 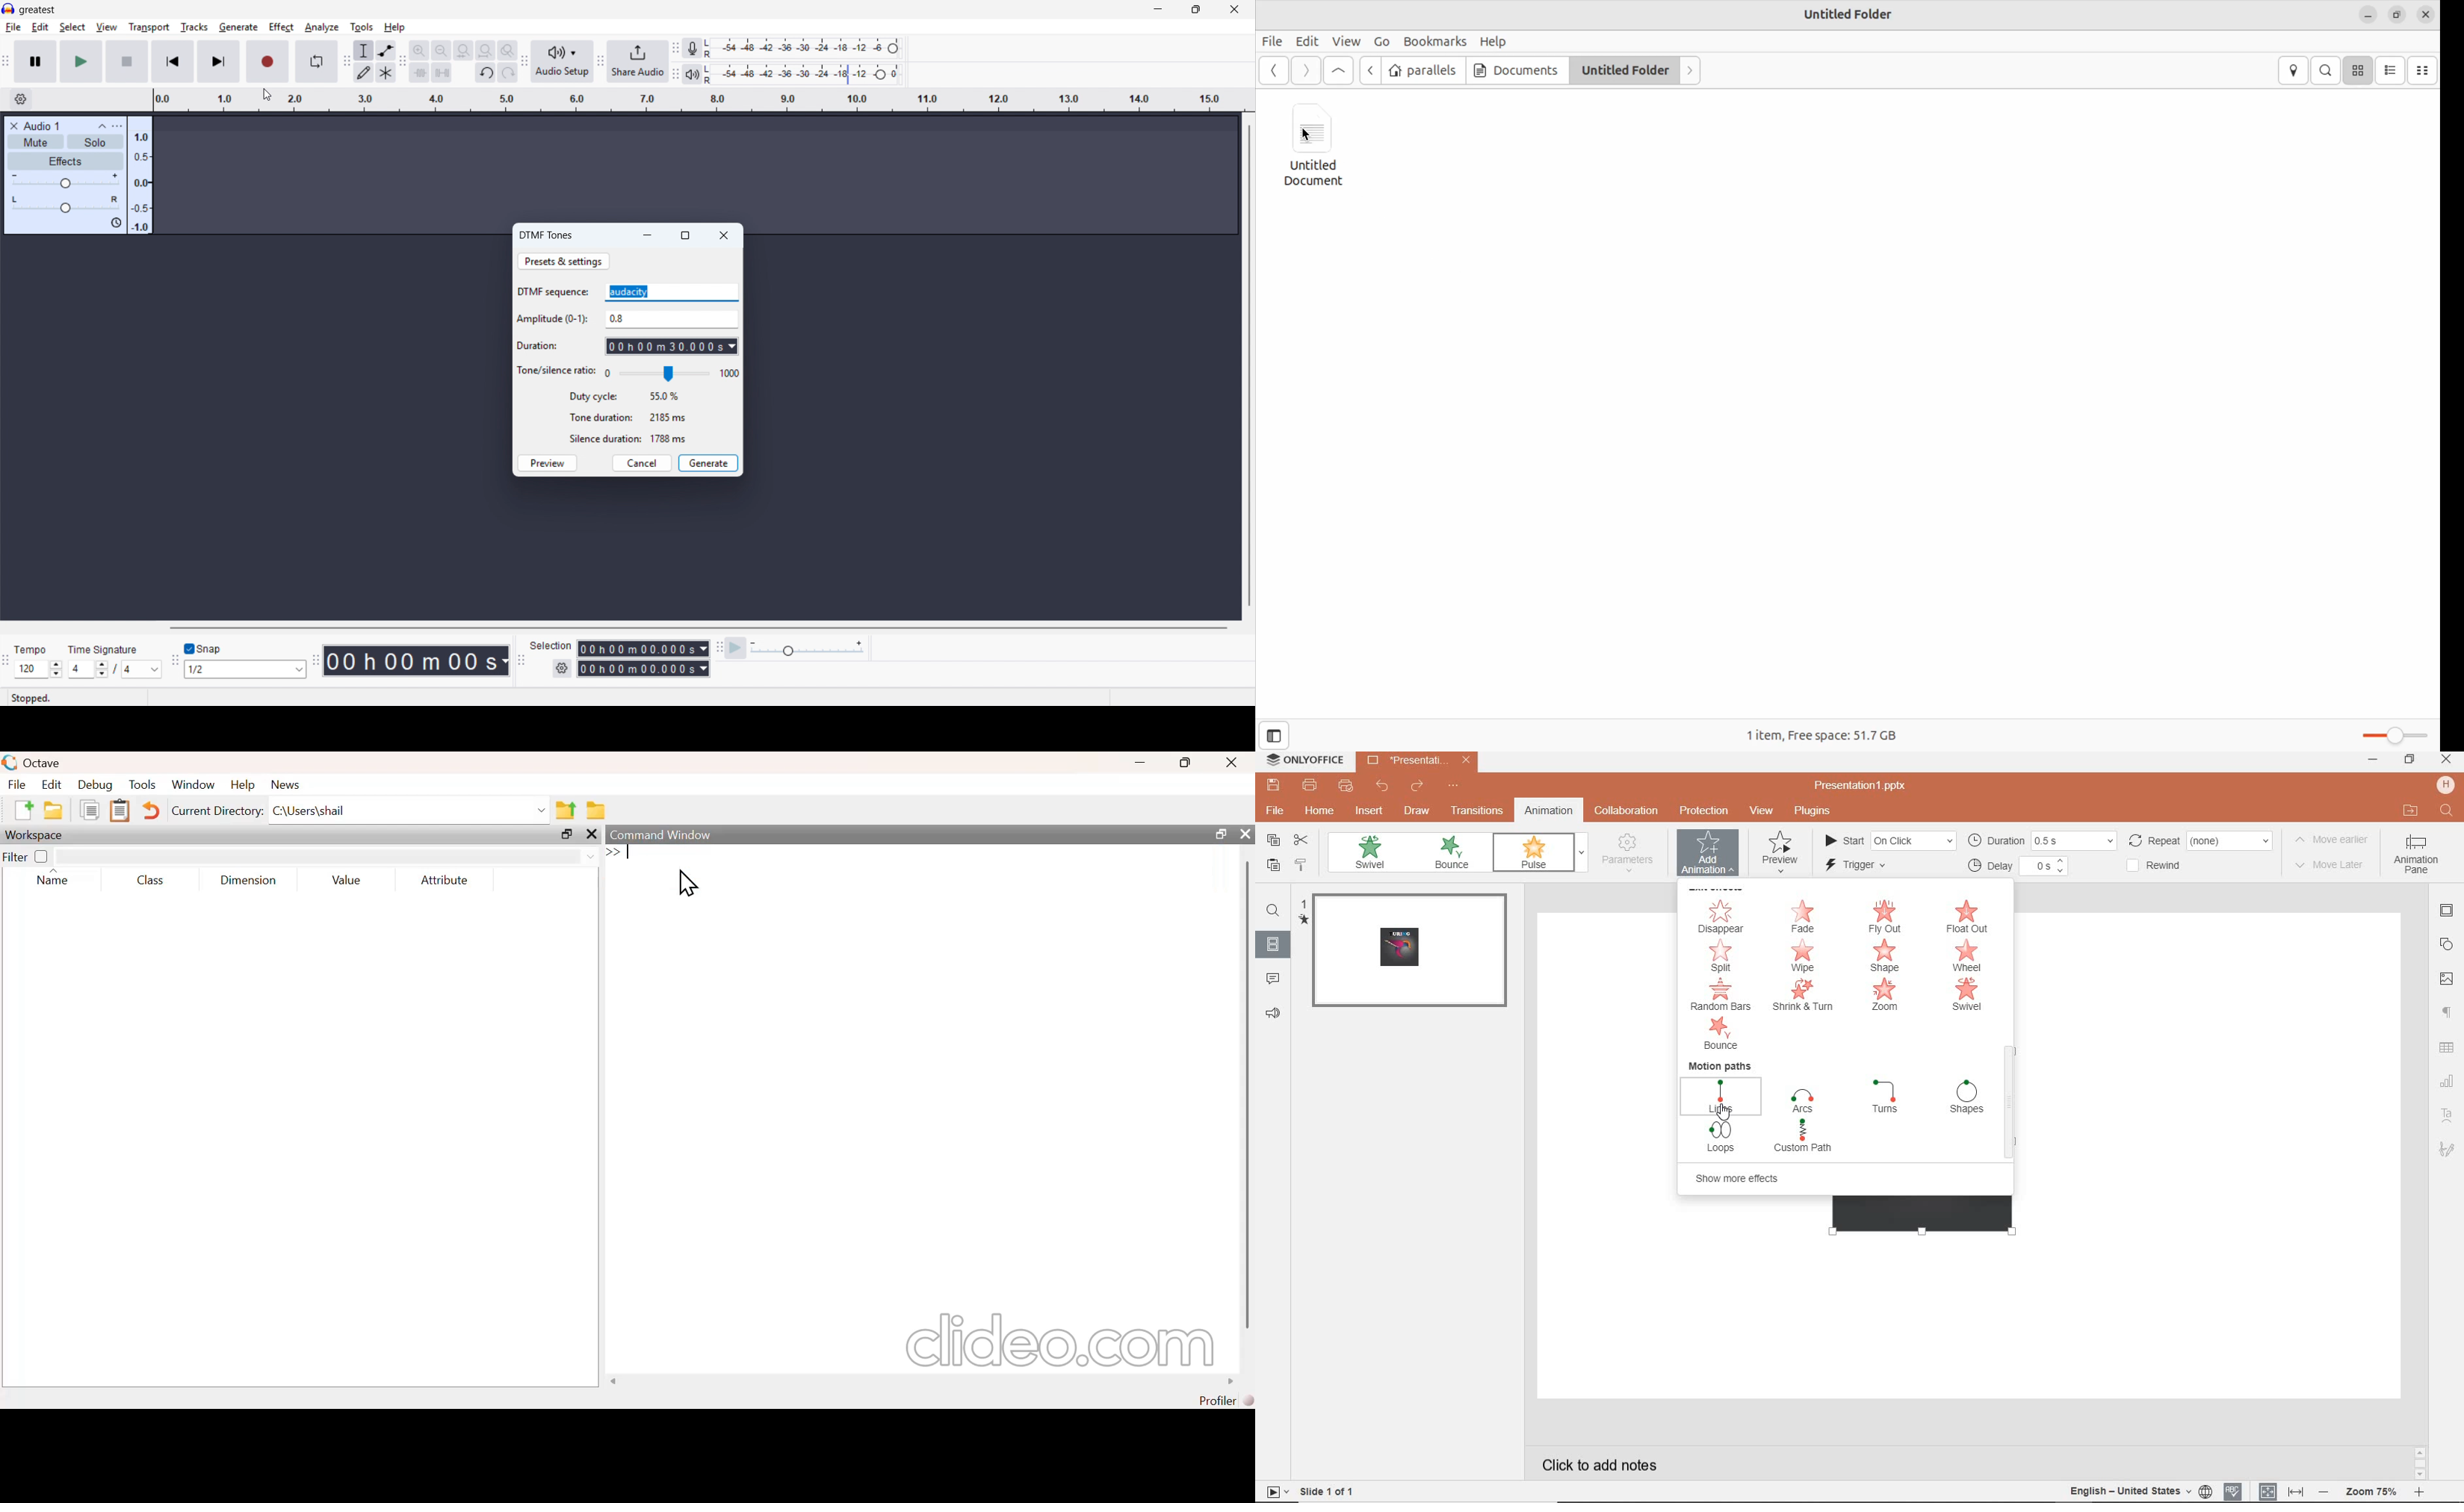 What do you see at coordinates (2119, 1489) in the screenshot?
I see `english` at bounding box center [2119, 1489].